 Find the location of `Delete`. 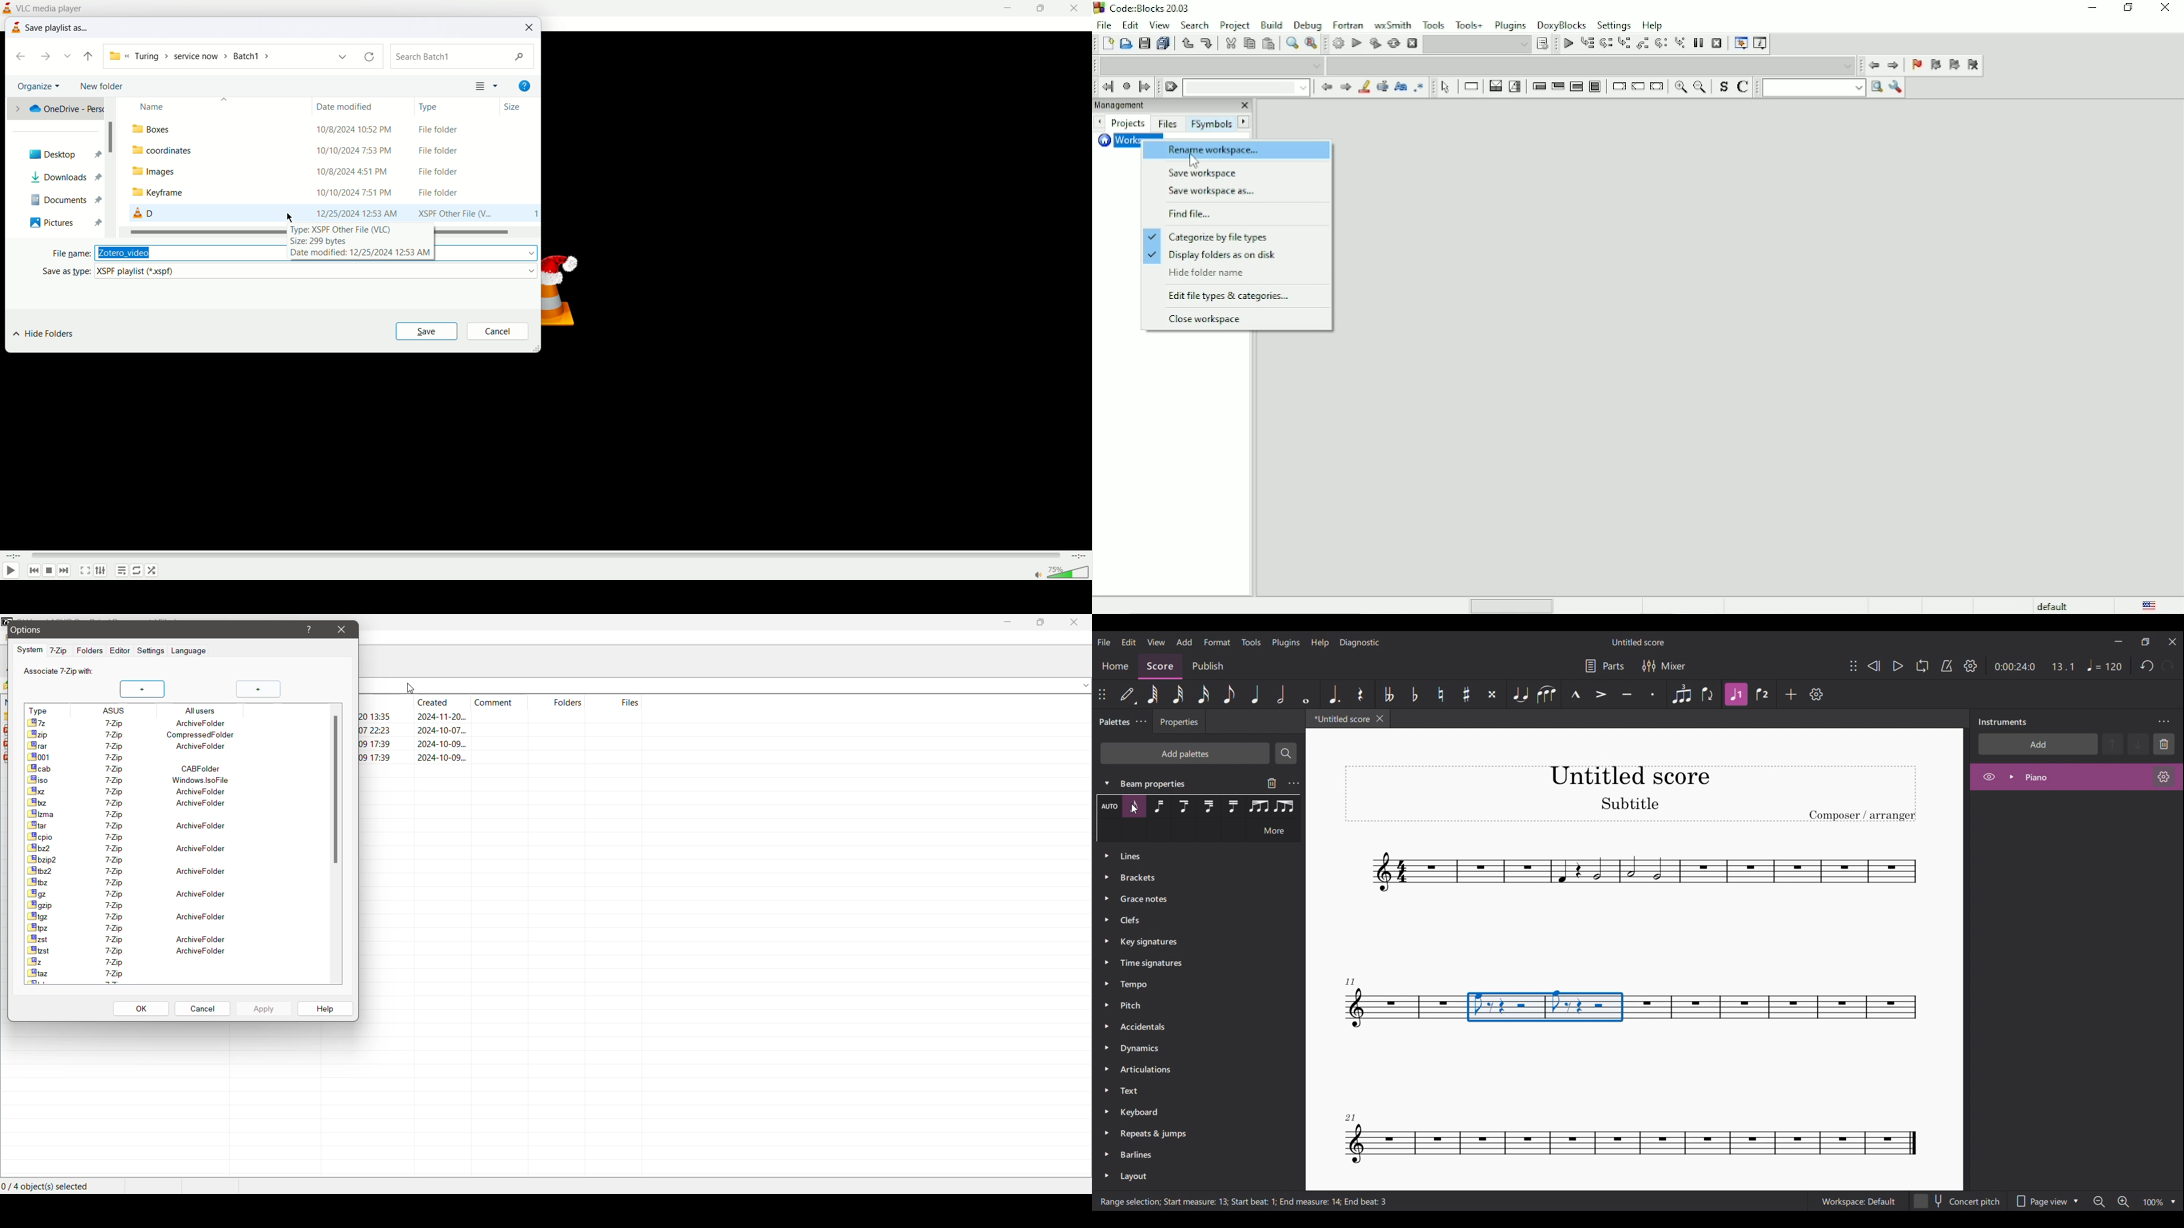

Delete is located at coordinates (1272, 783).